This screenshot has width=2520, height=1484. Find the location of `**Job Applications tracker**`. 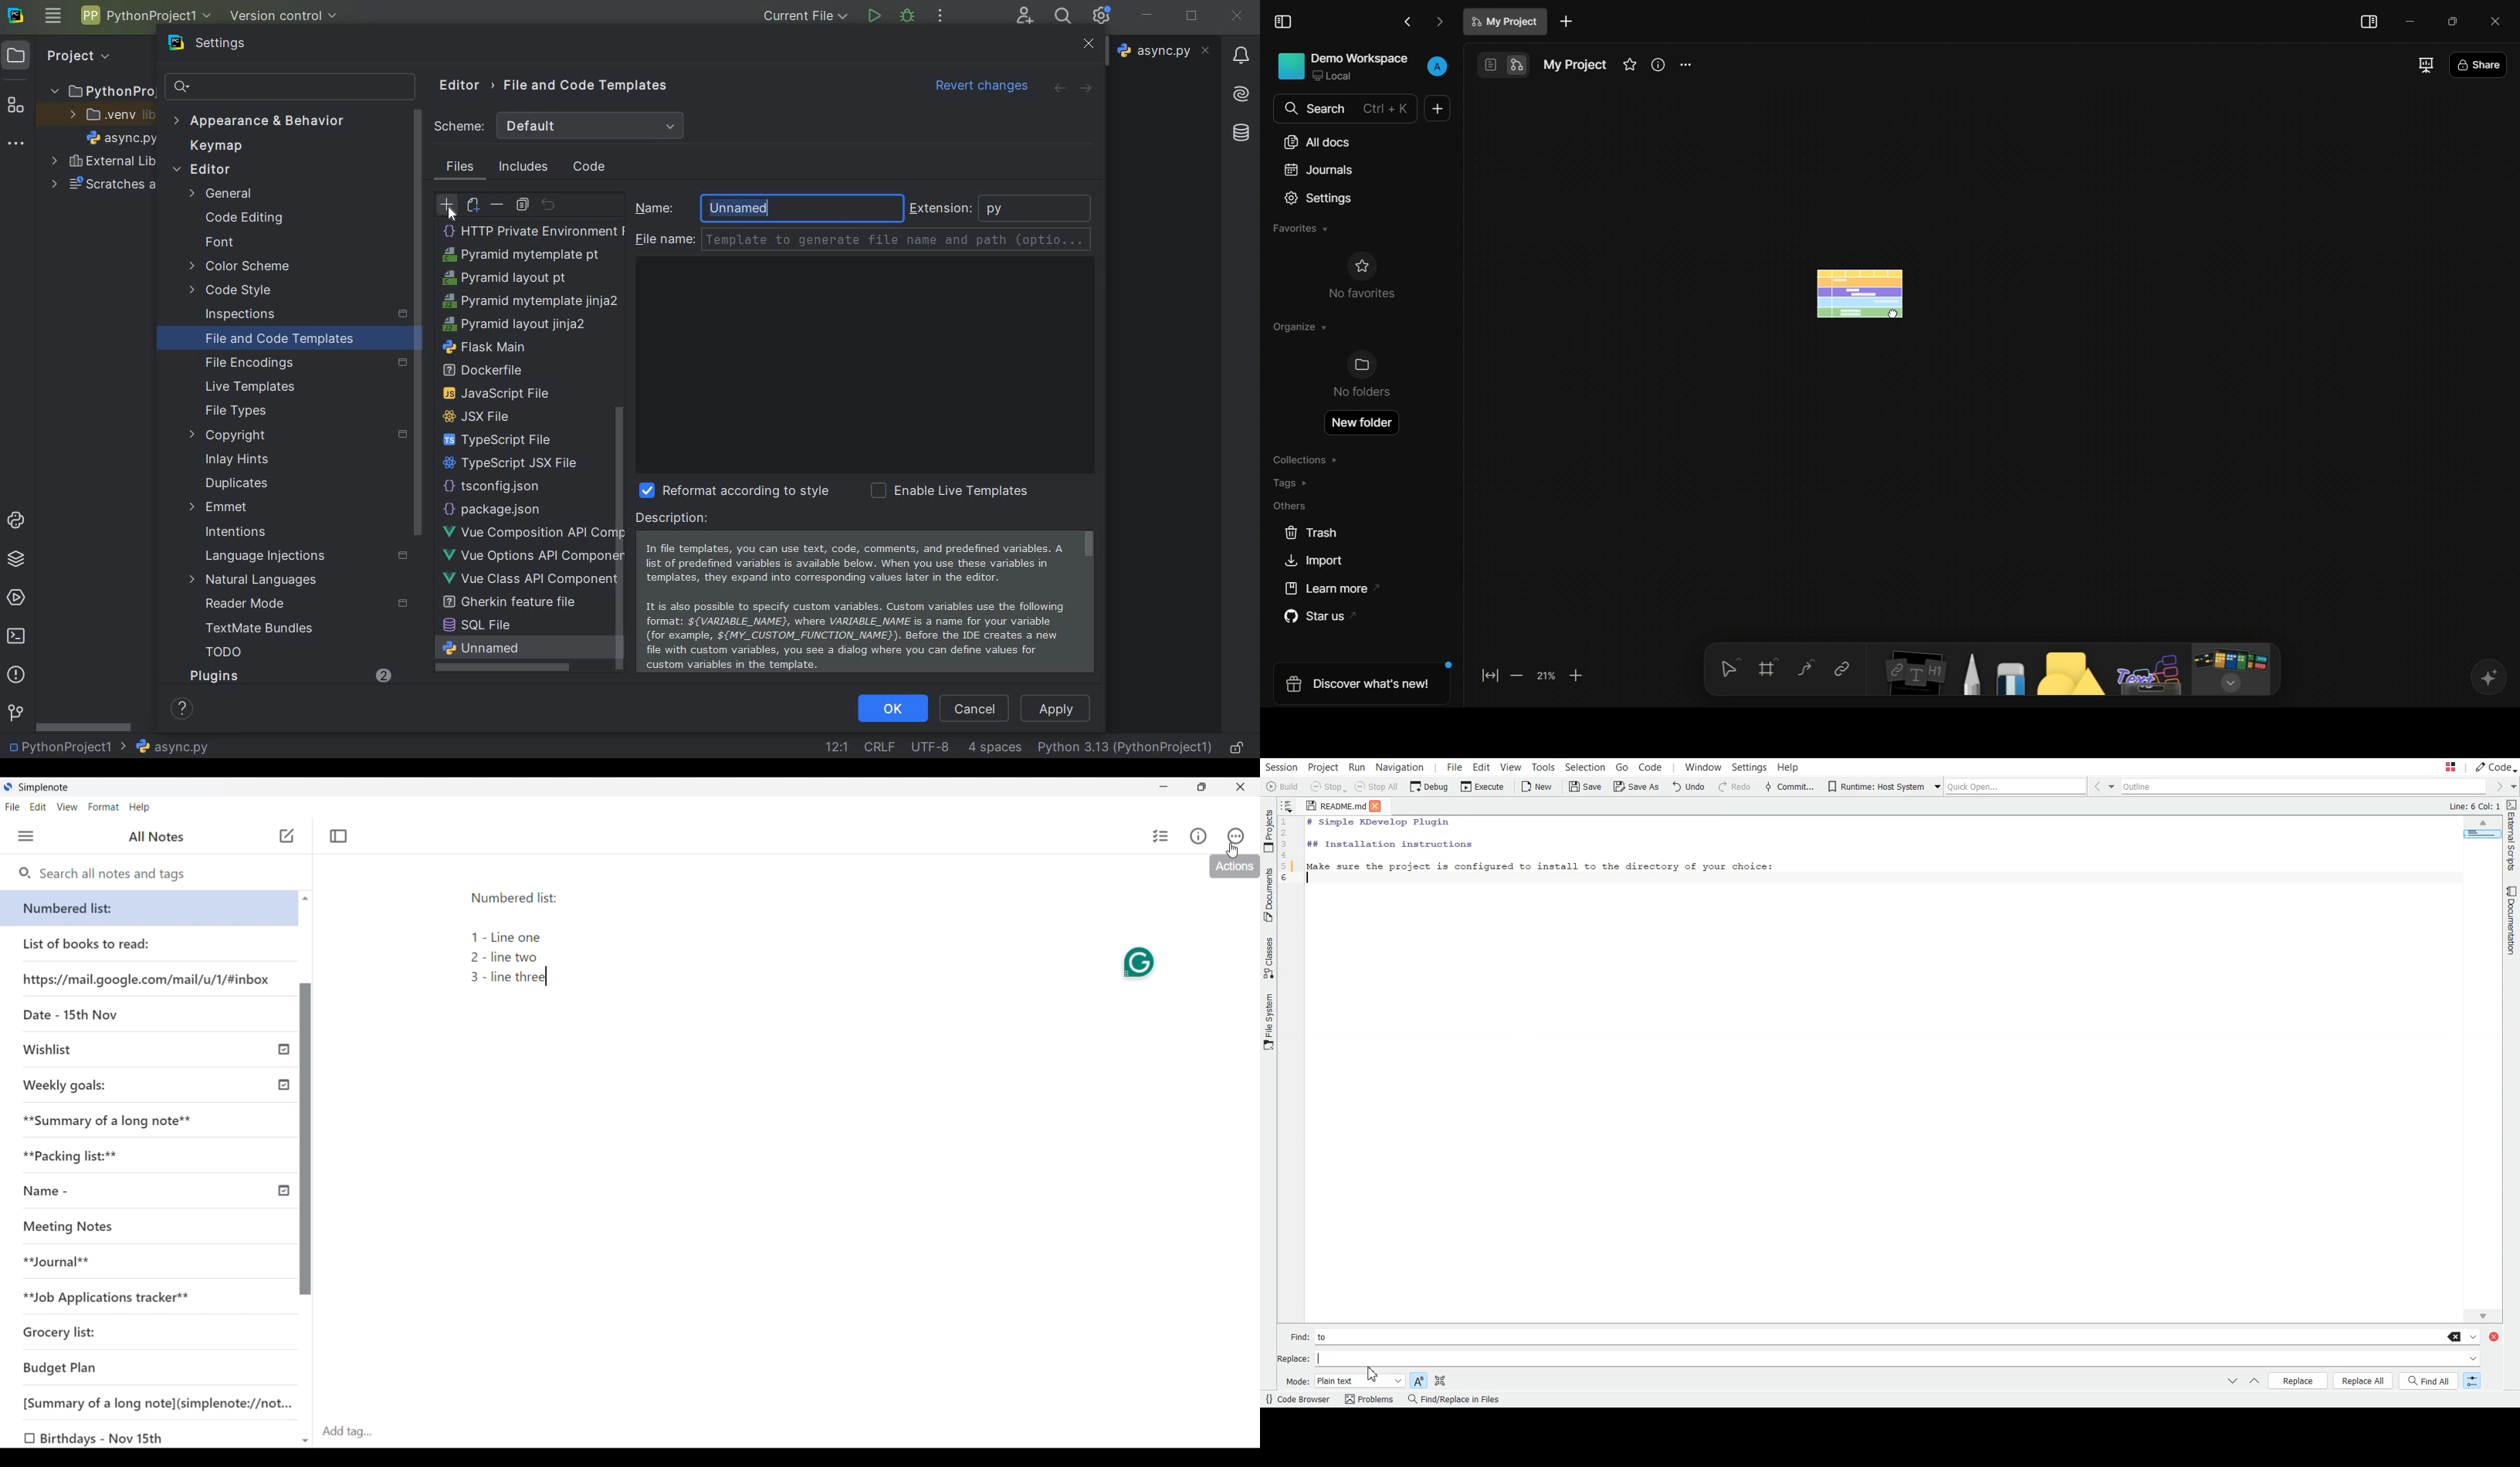

**Job Applications tracker** is located at coordinates (114, 1300).